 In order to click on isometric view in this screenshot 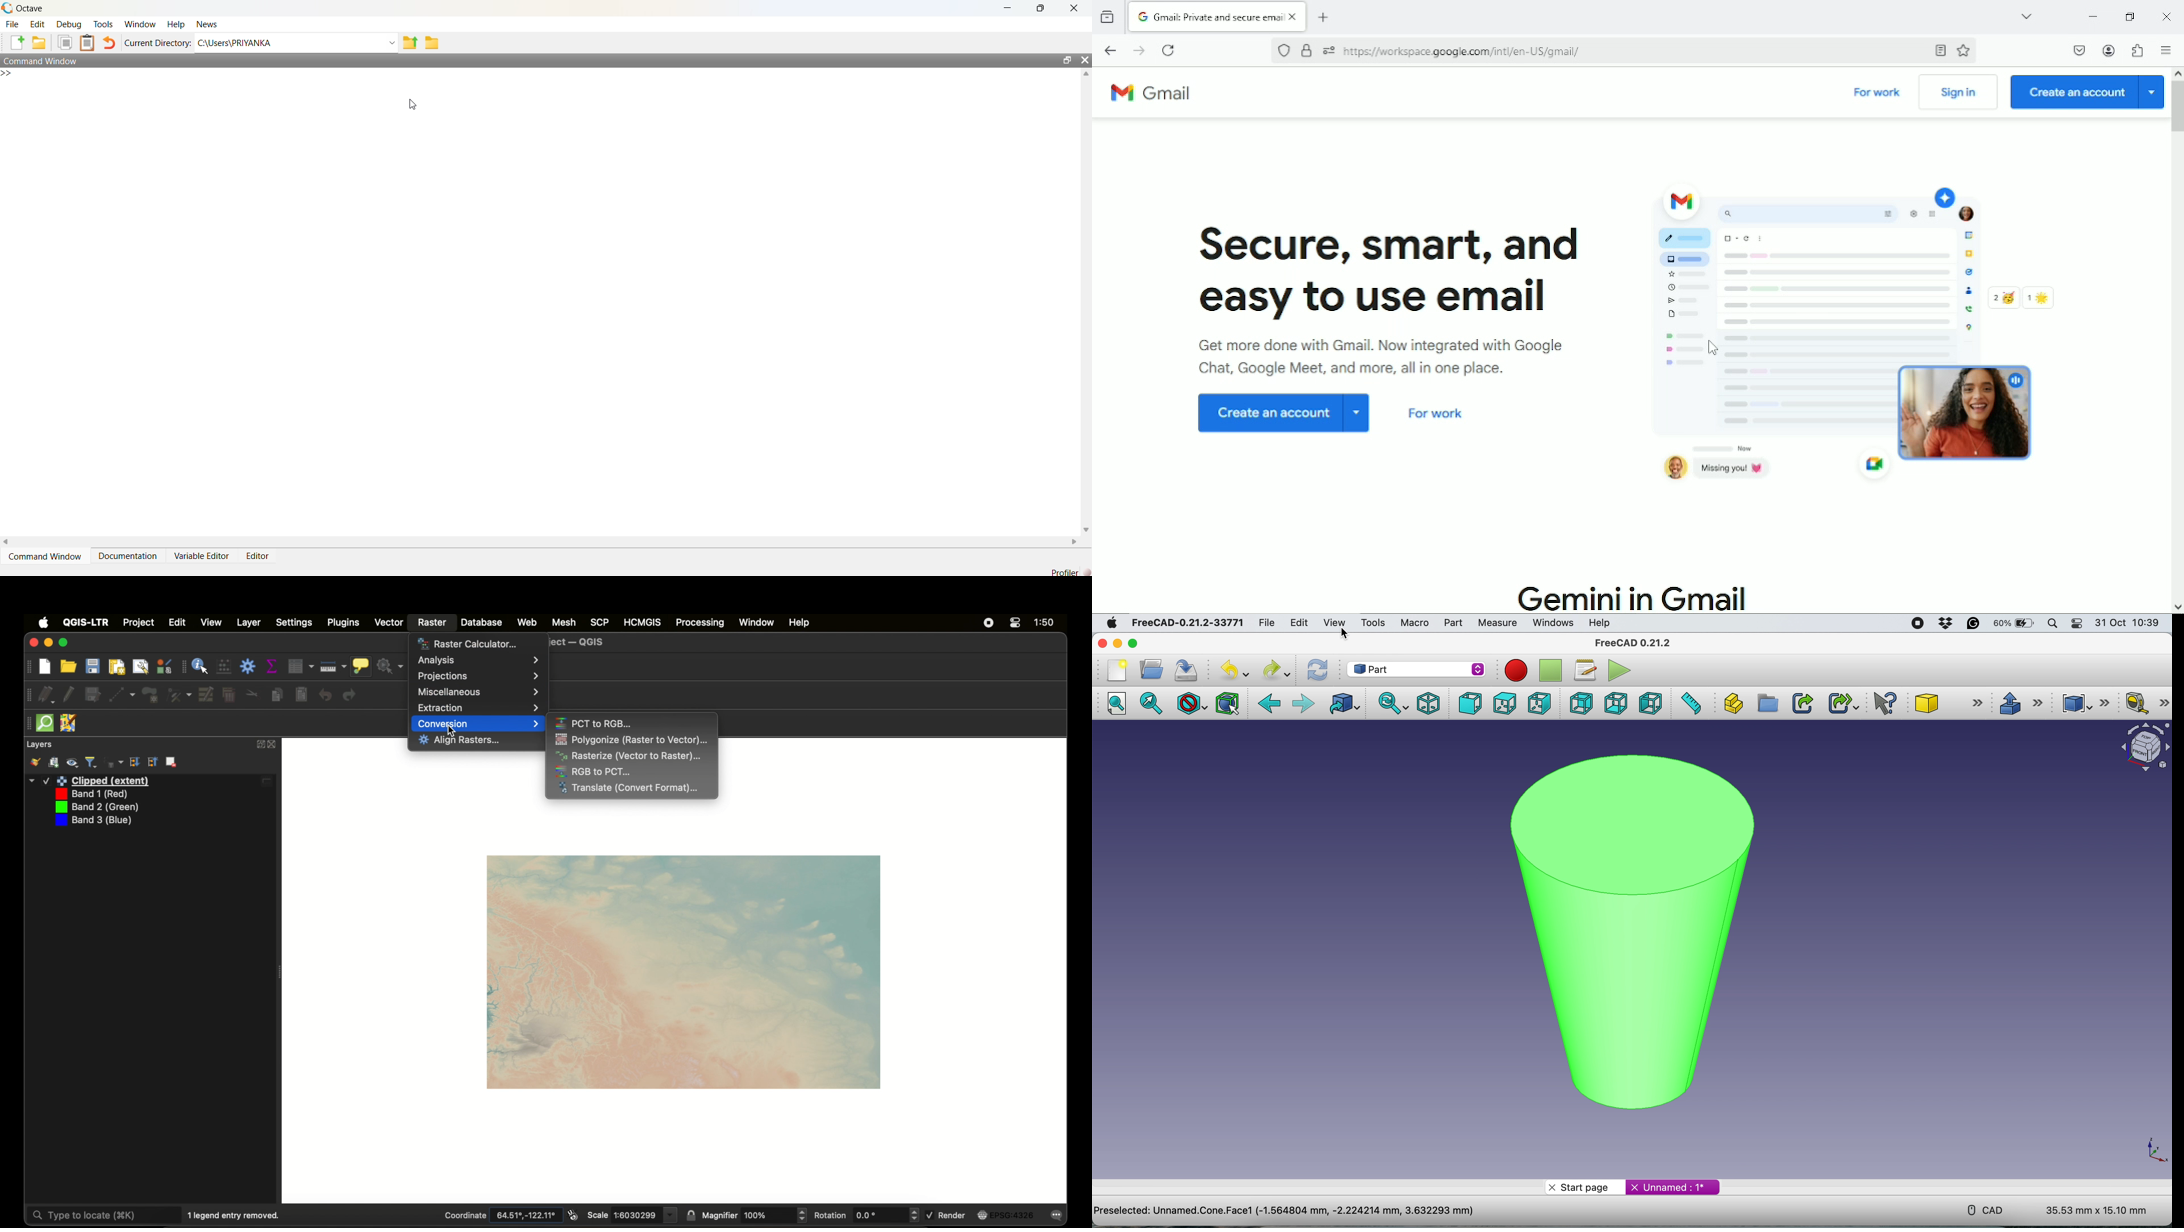, I will do `click(1429, 703)`.